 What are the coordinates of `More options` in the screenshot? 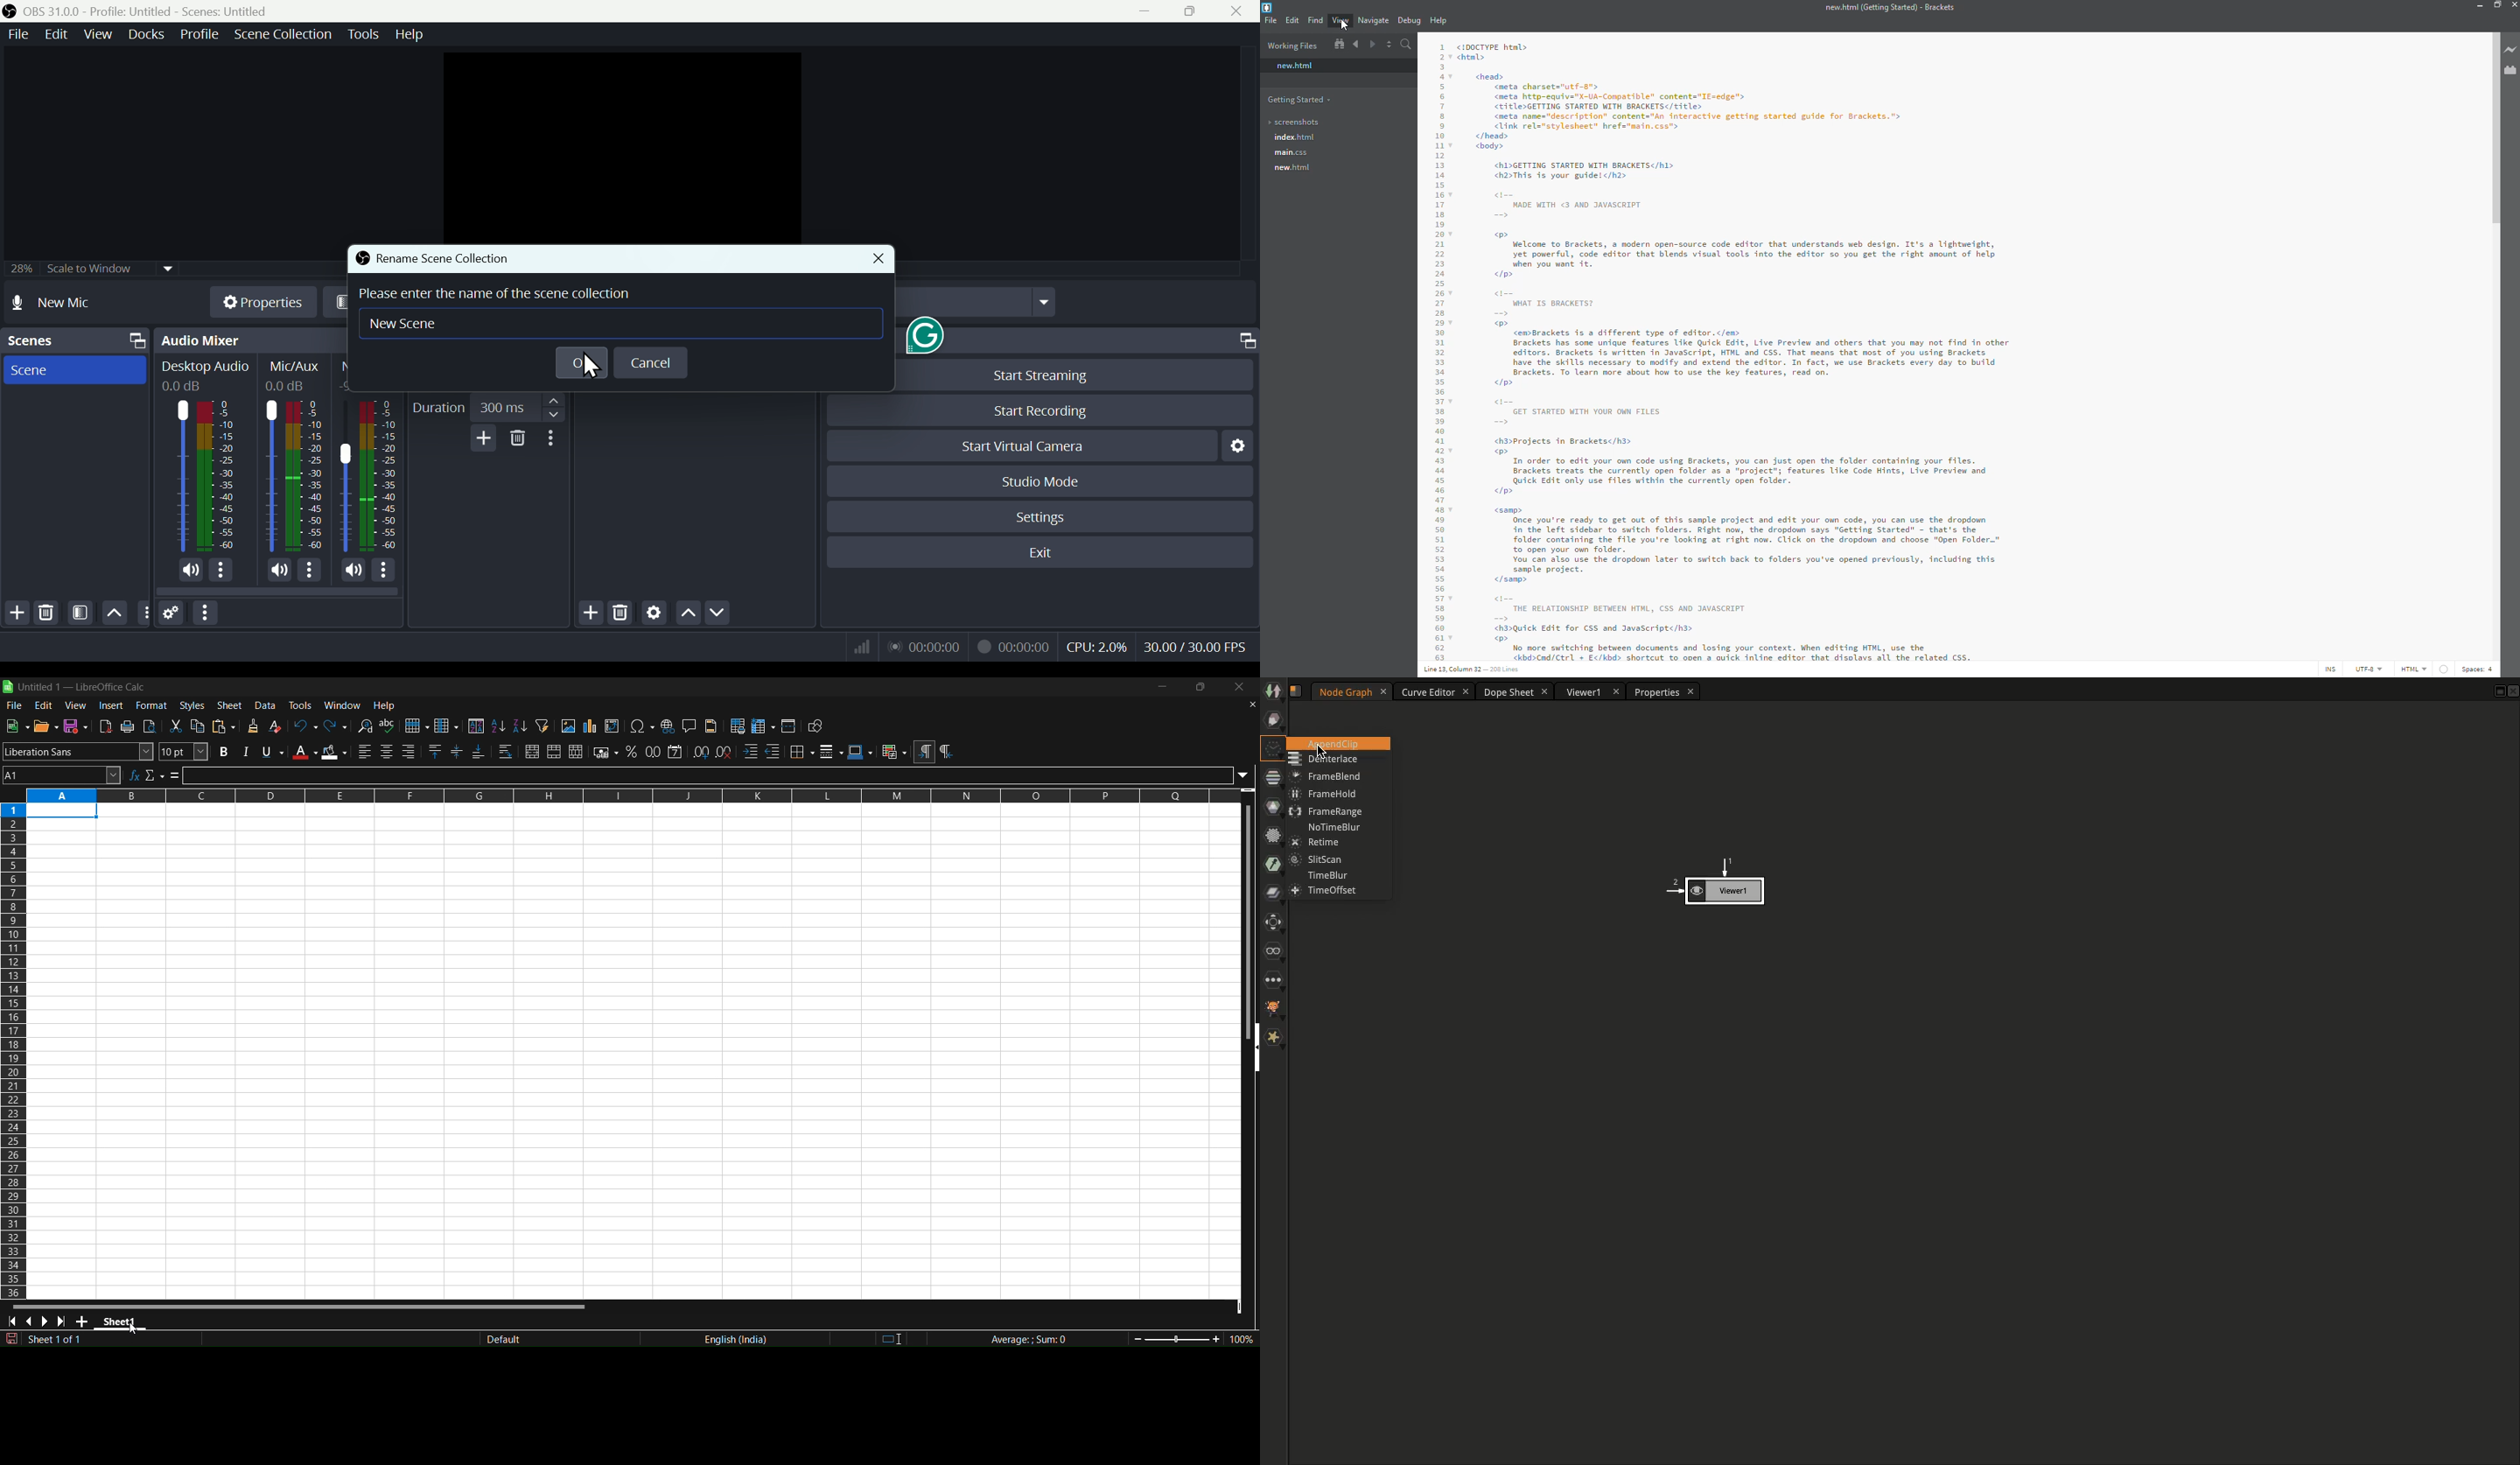 It's located at (555, 441).